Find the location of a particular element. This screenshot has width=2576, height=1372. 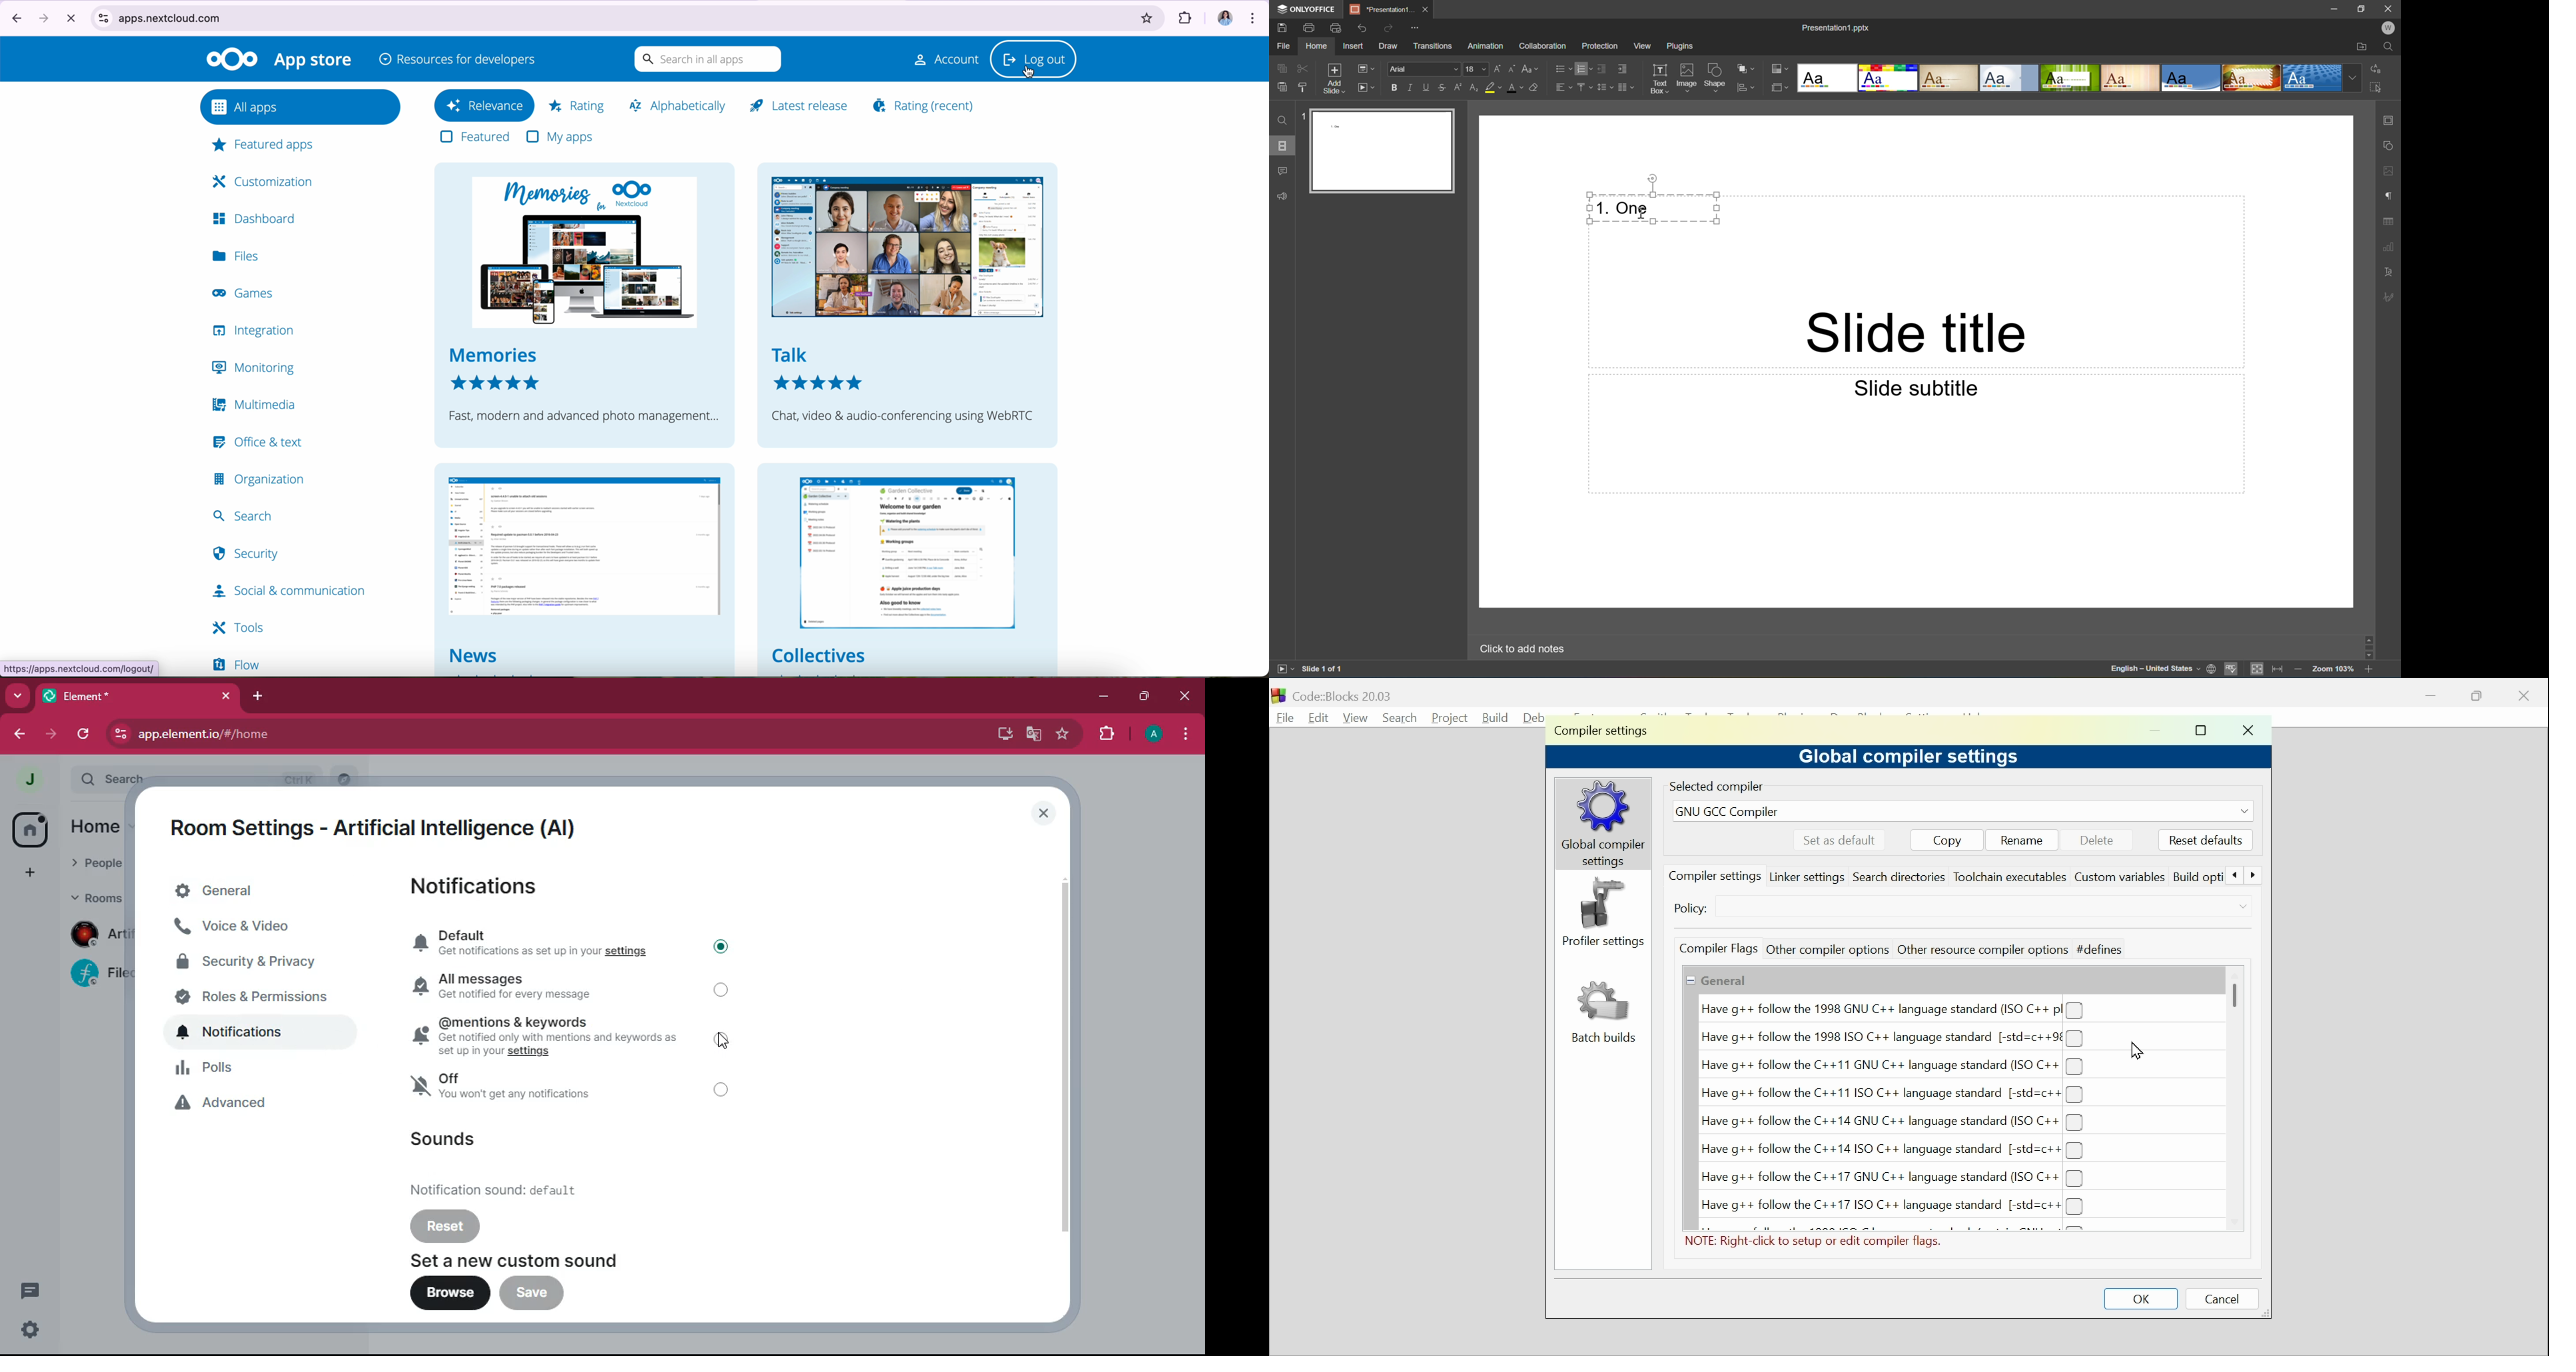

rooms is located at coordinates (95, 897).